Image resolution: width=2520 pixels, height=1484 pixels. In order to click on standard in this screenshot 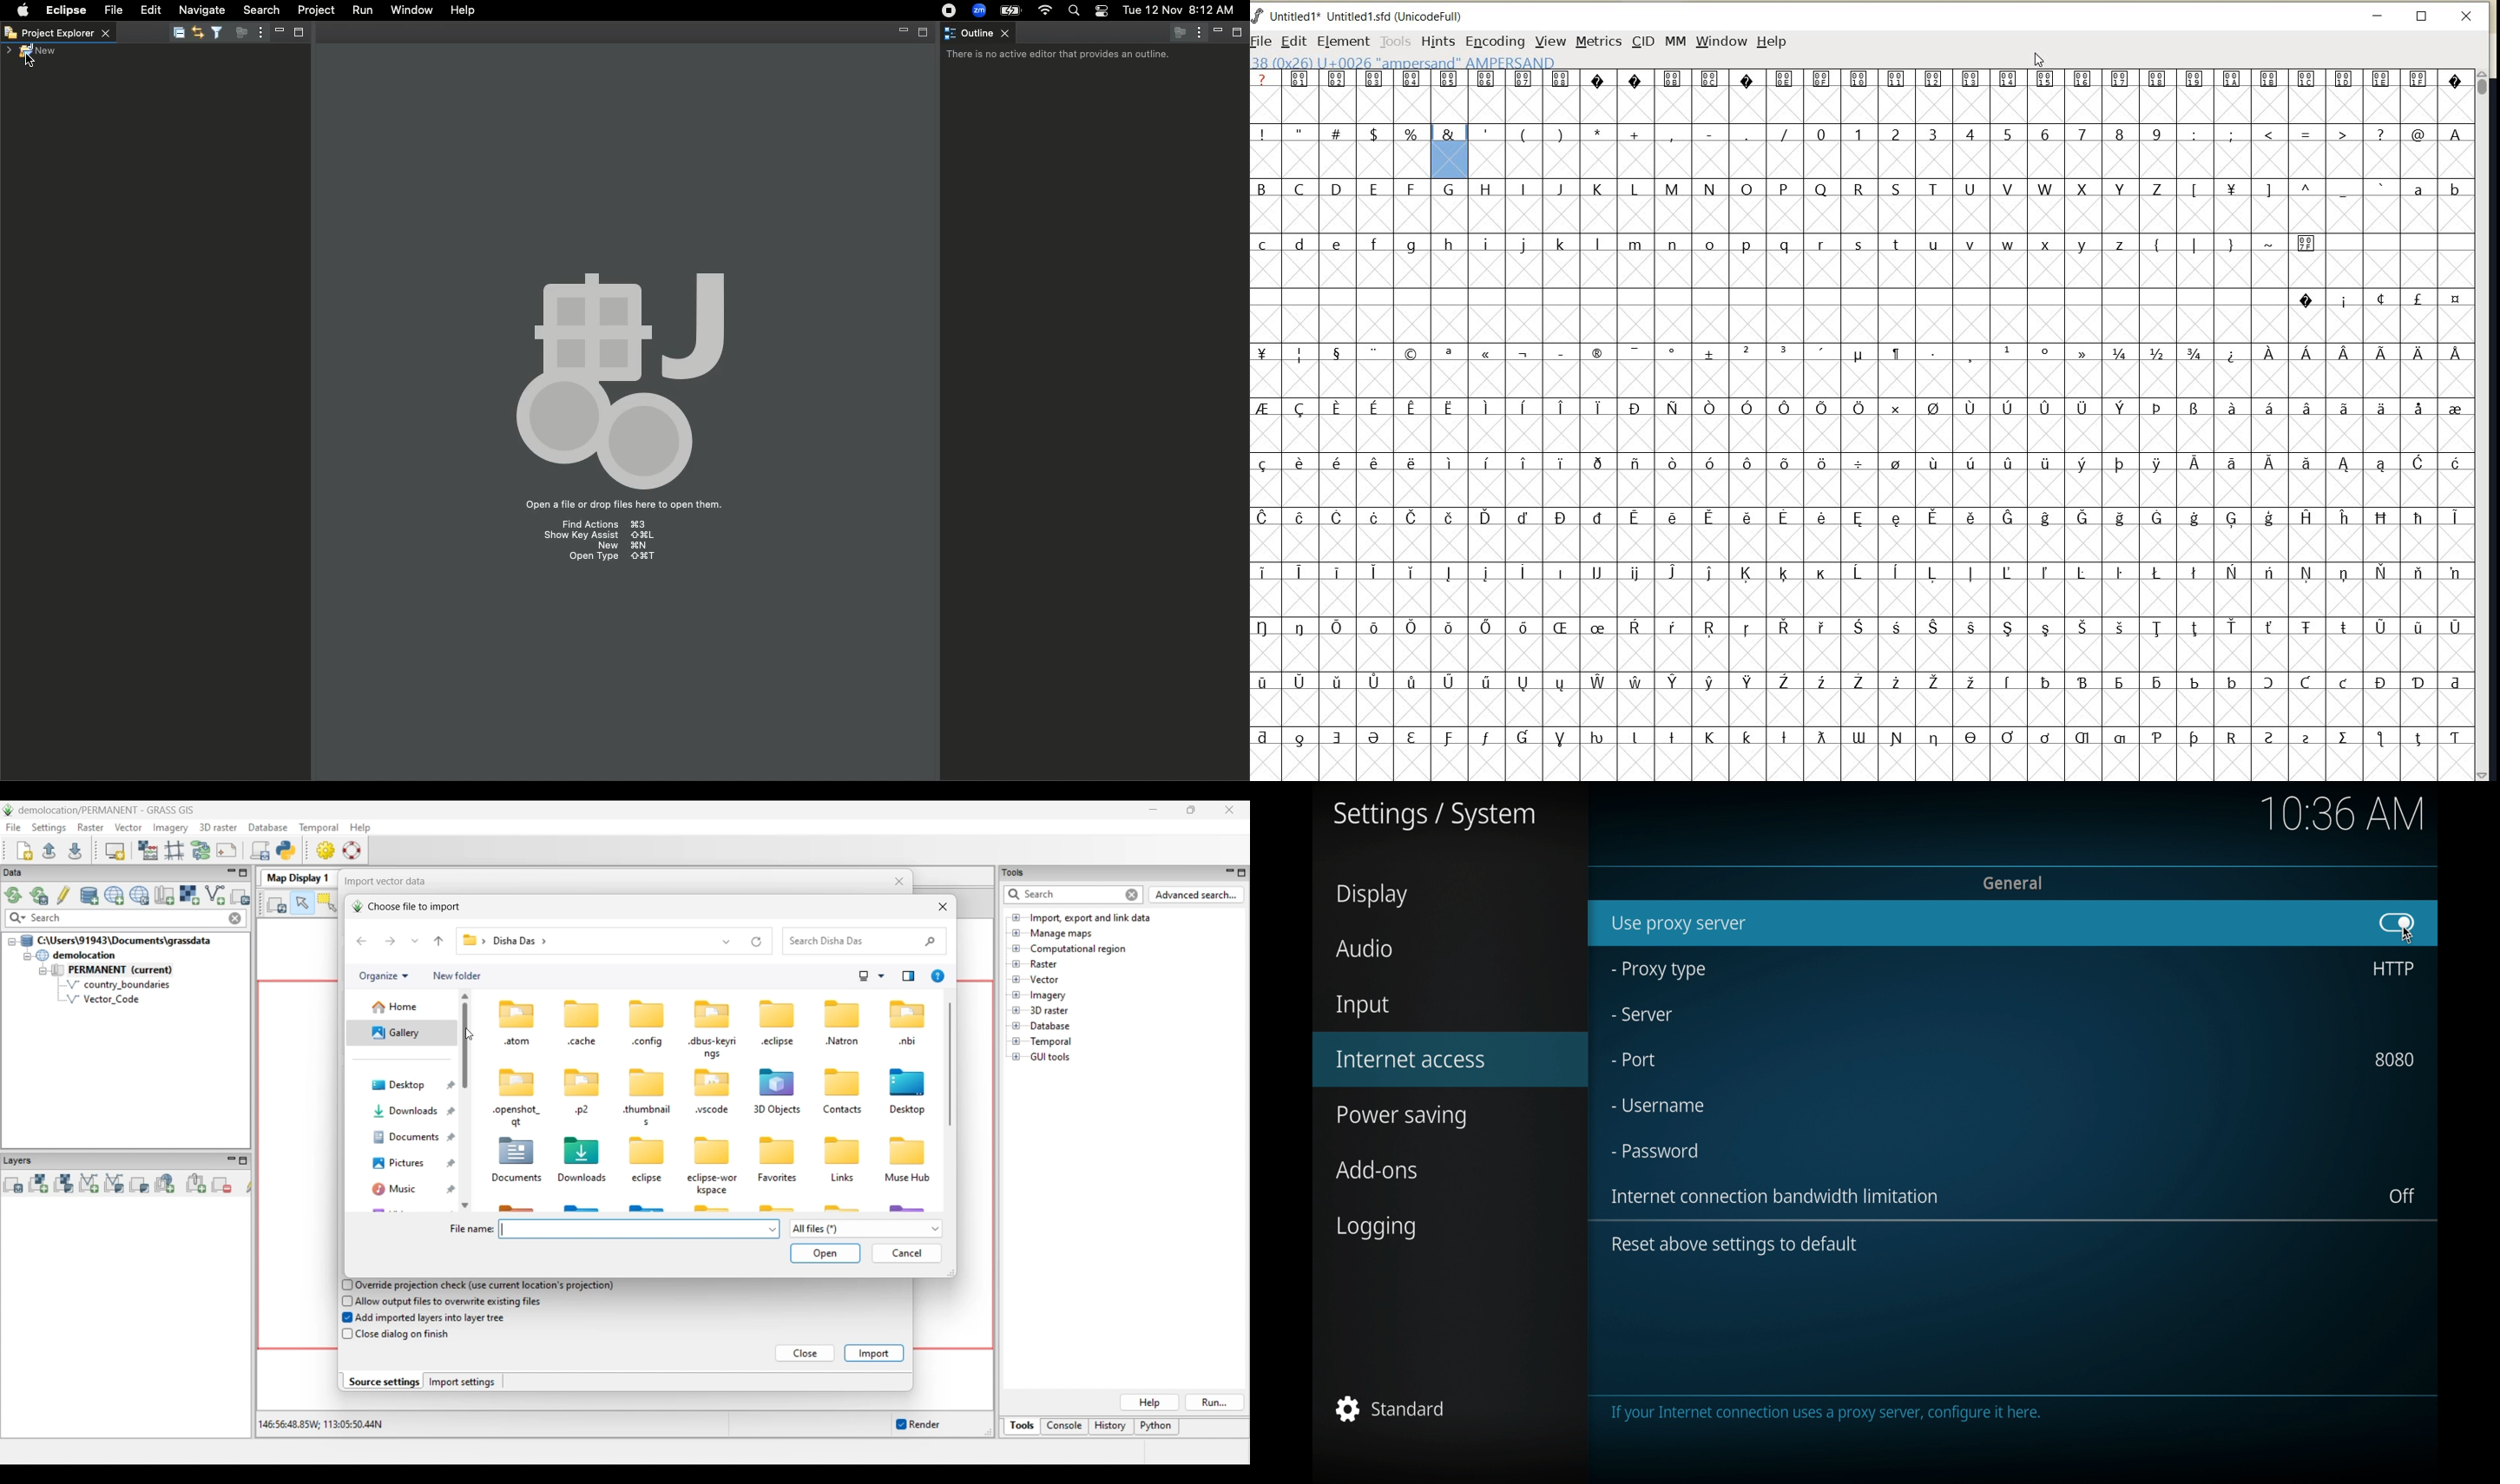, I will do `click(1390, 1408)`.